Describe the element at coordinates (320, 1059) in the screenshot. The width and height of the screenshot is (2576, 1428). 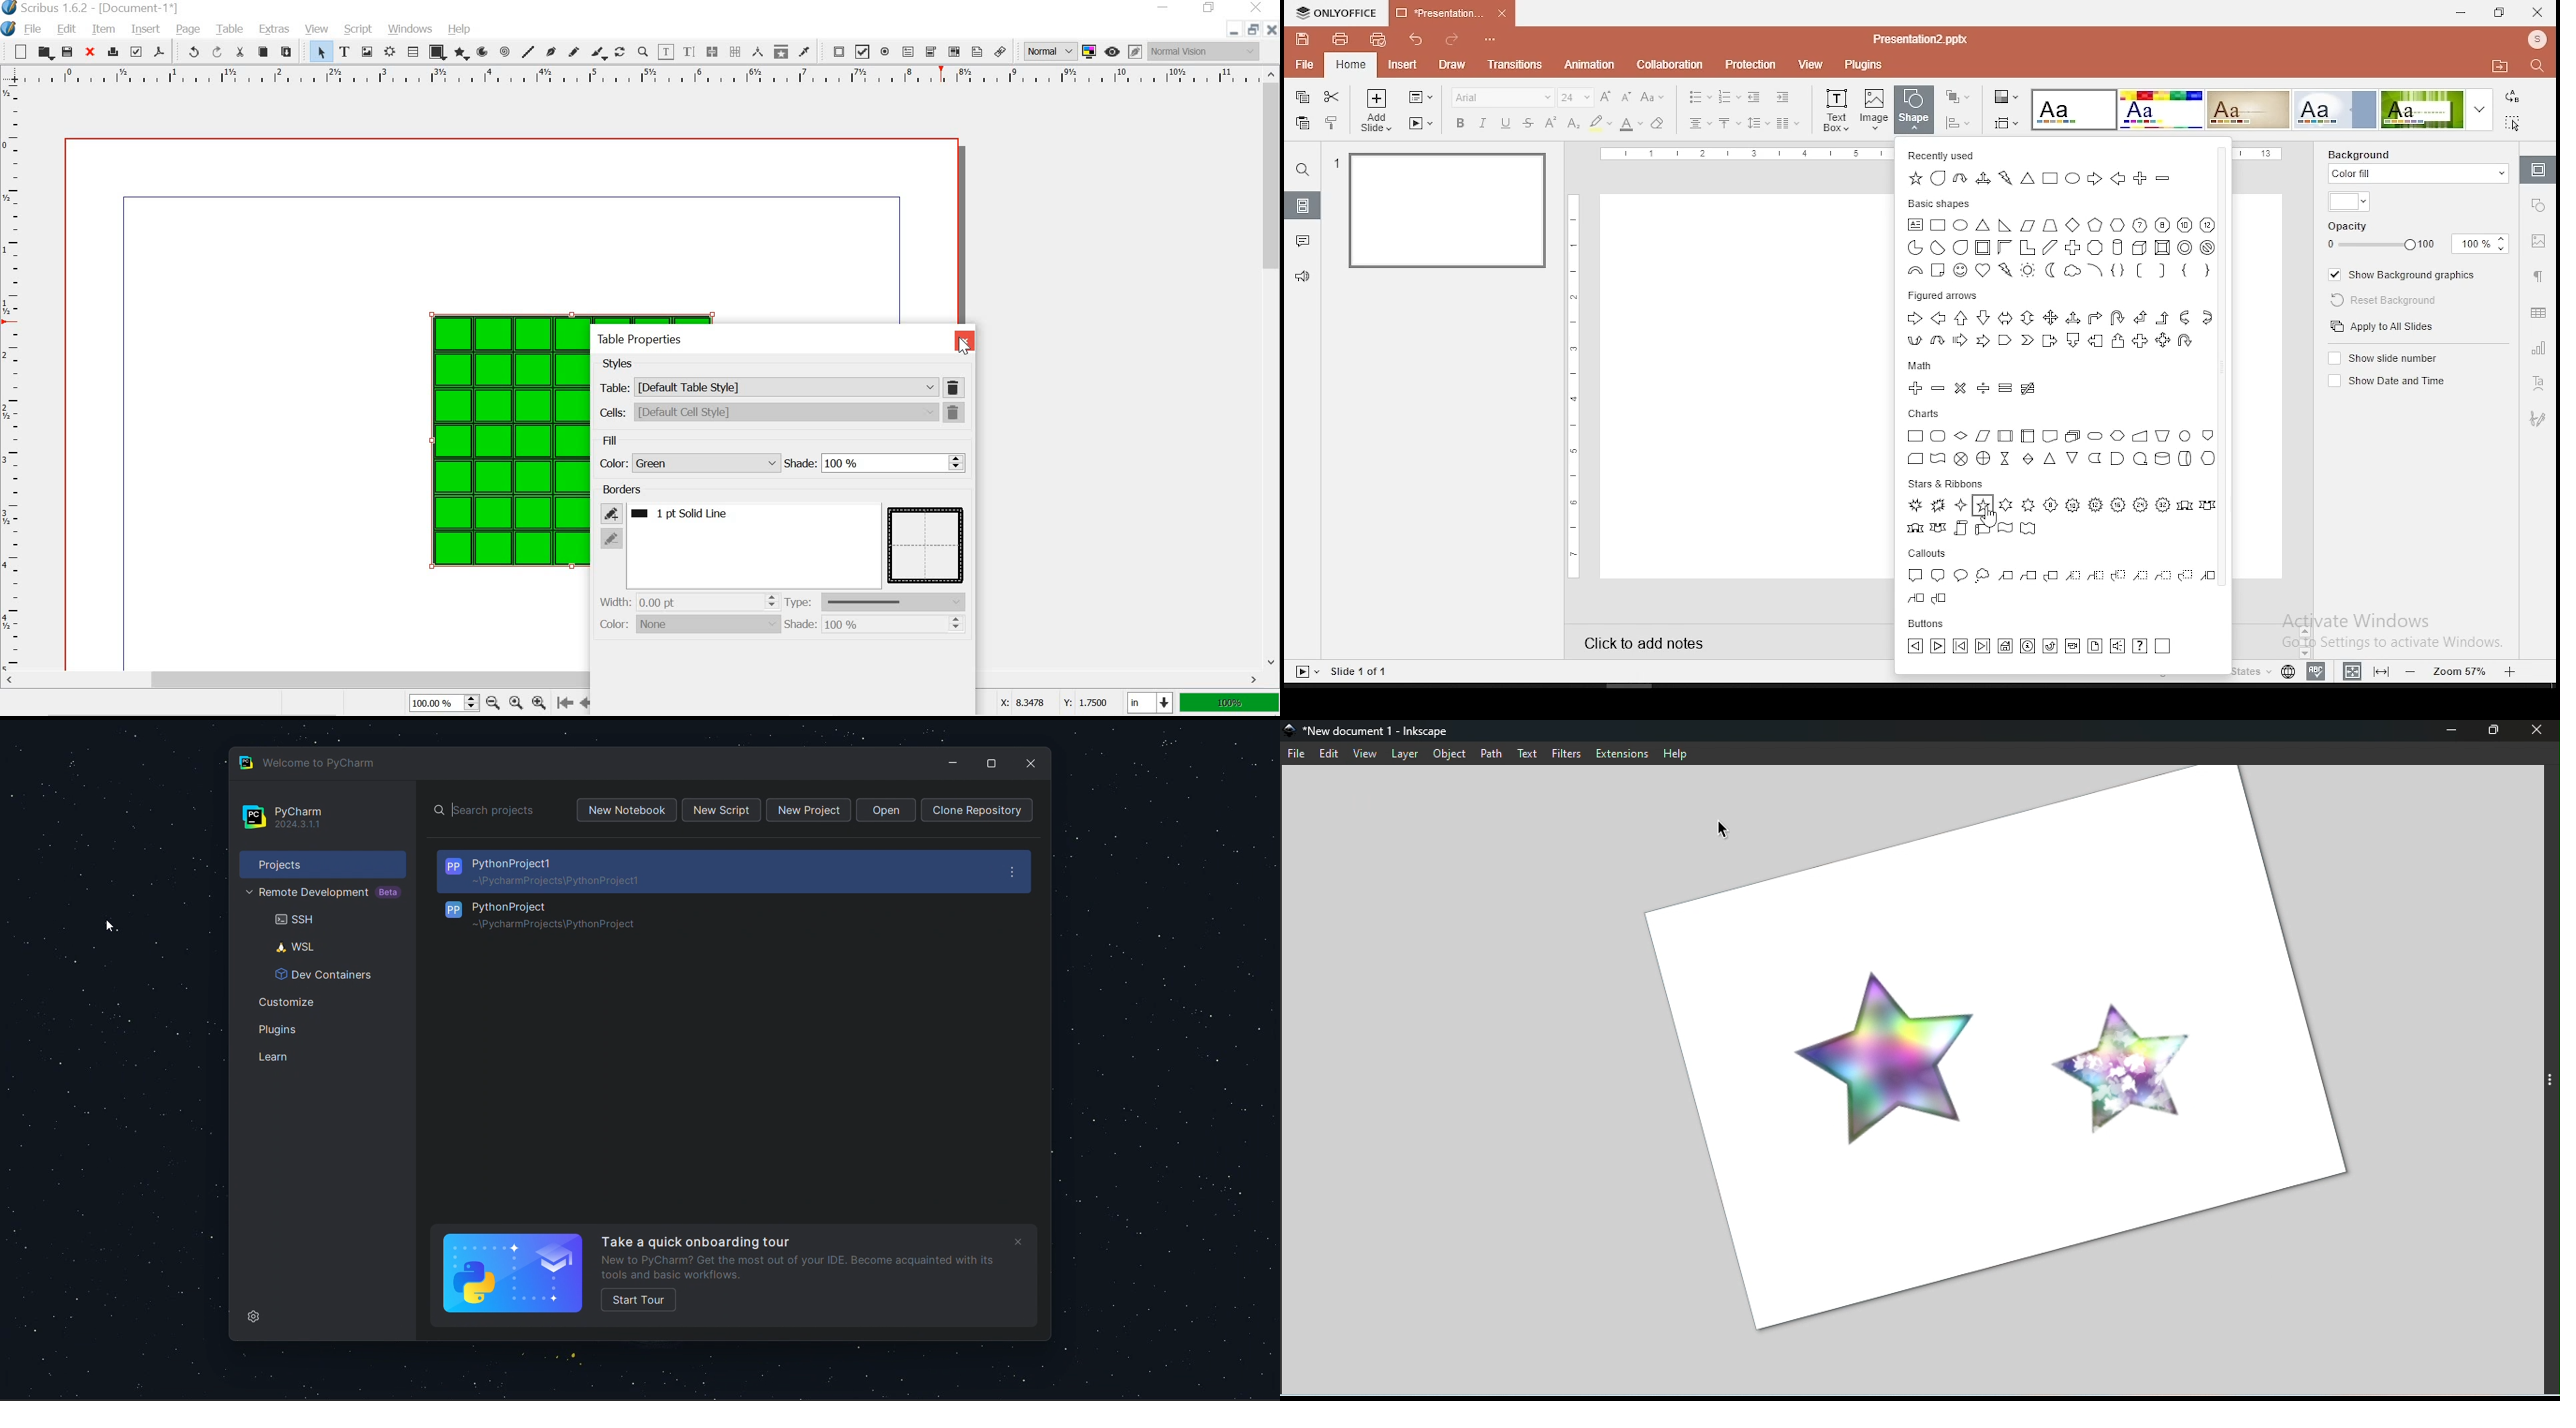
I see `learn` at that location.